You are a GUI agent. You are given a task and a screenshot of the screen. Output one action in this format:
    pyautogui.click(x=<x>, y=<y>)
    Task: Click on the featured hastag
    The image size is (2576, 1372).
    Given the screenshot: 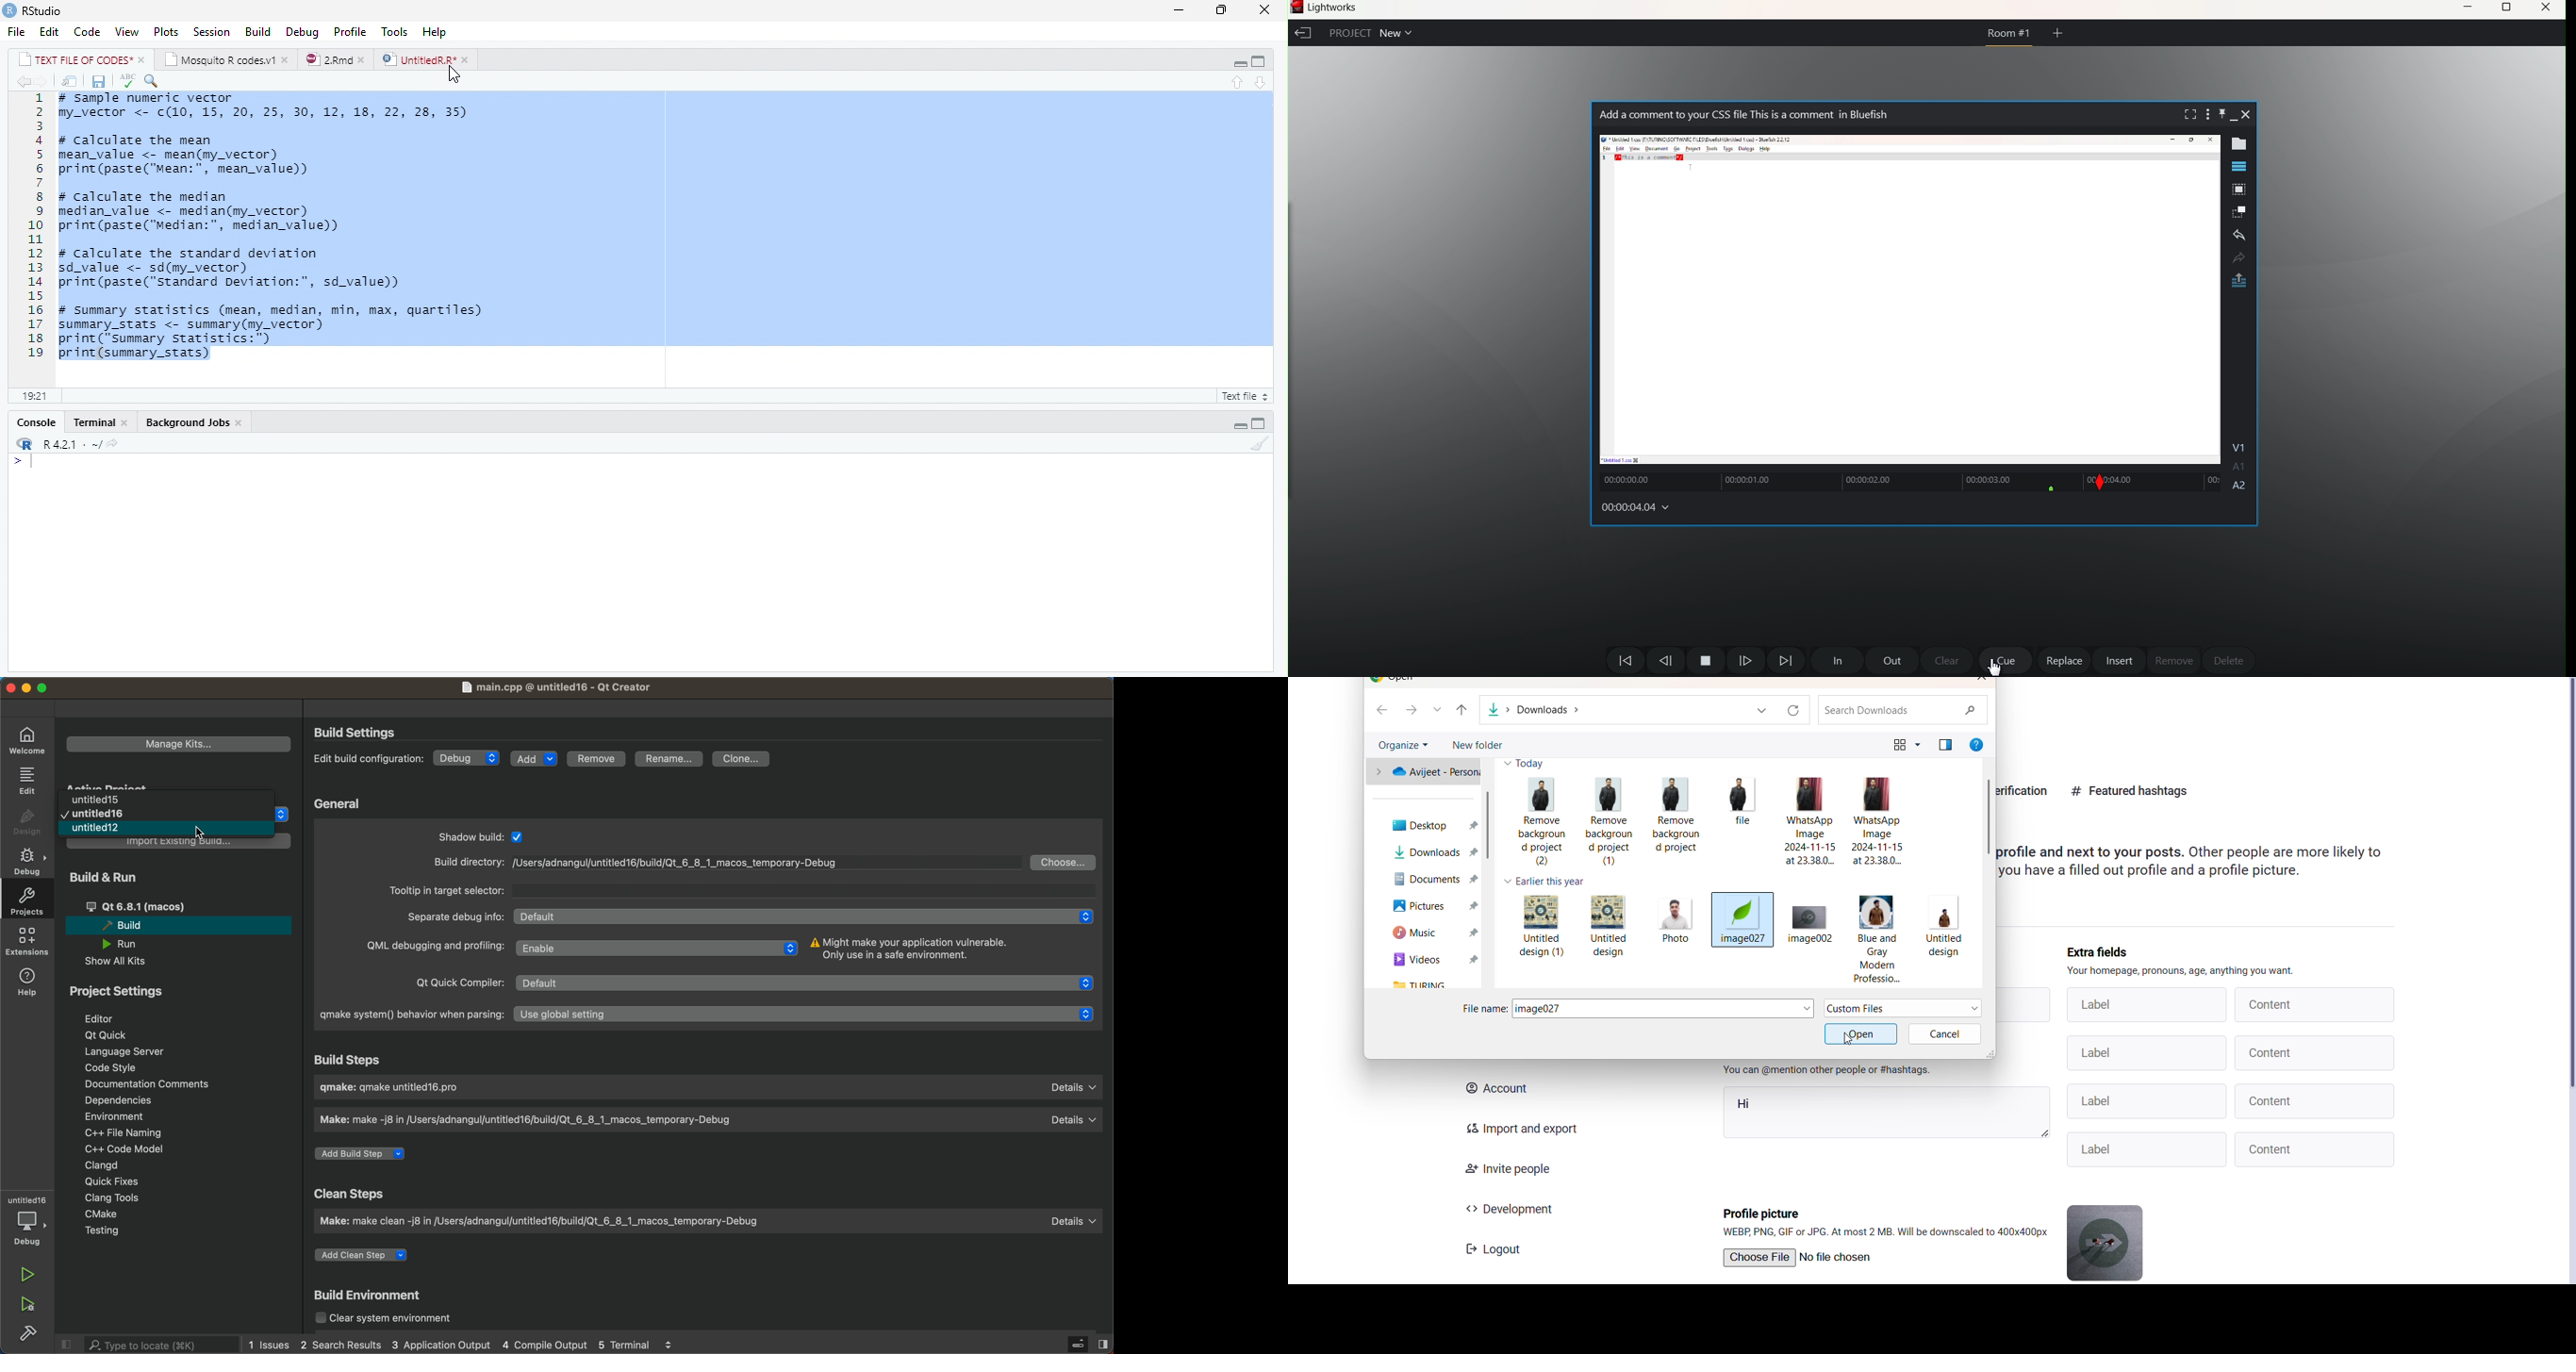 What is the action you would take?
    pyautogui.click(x=2131, y=790)
    